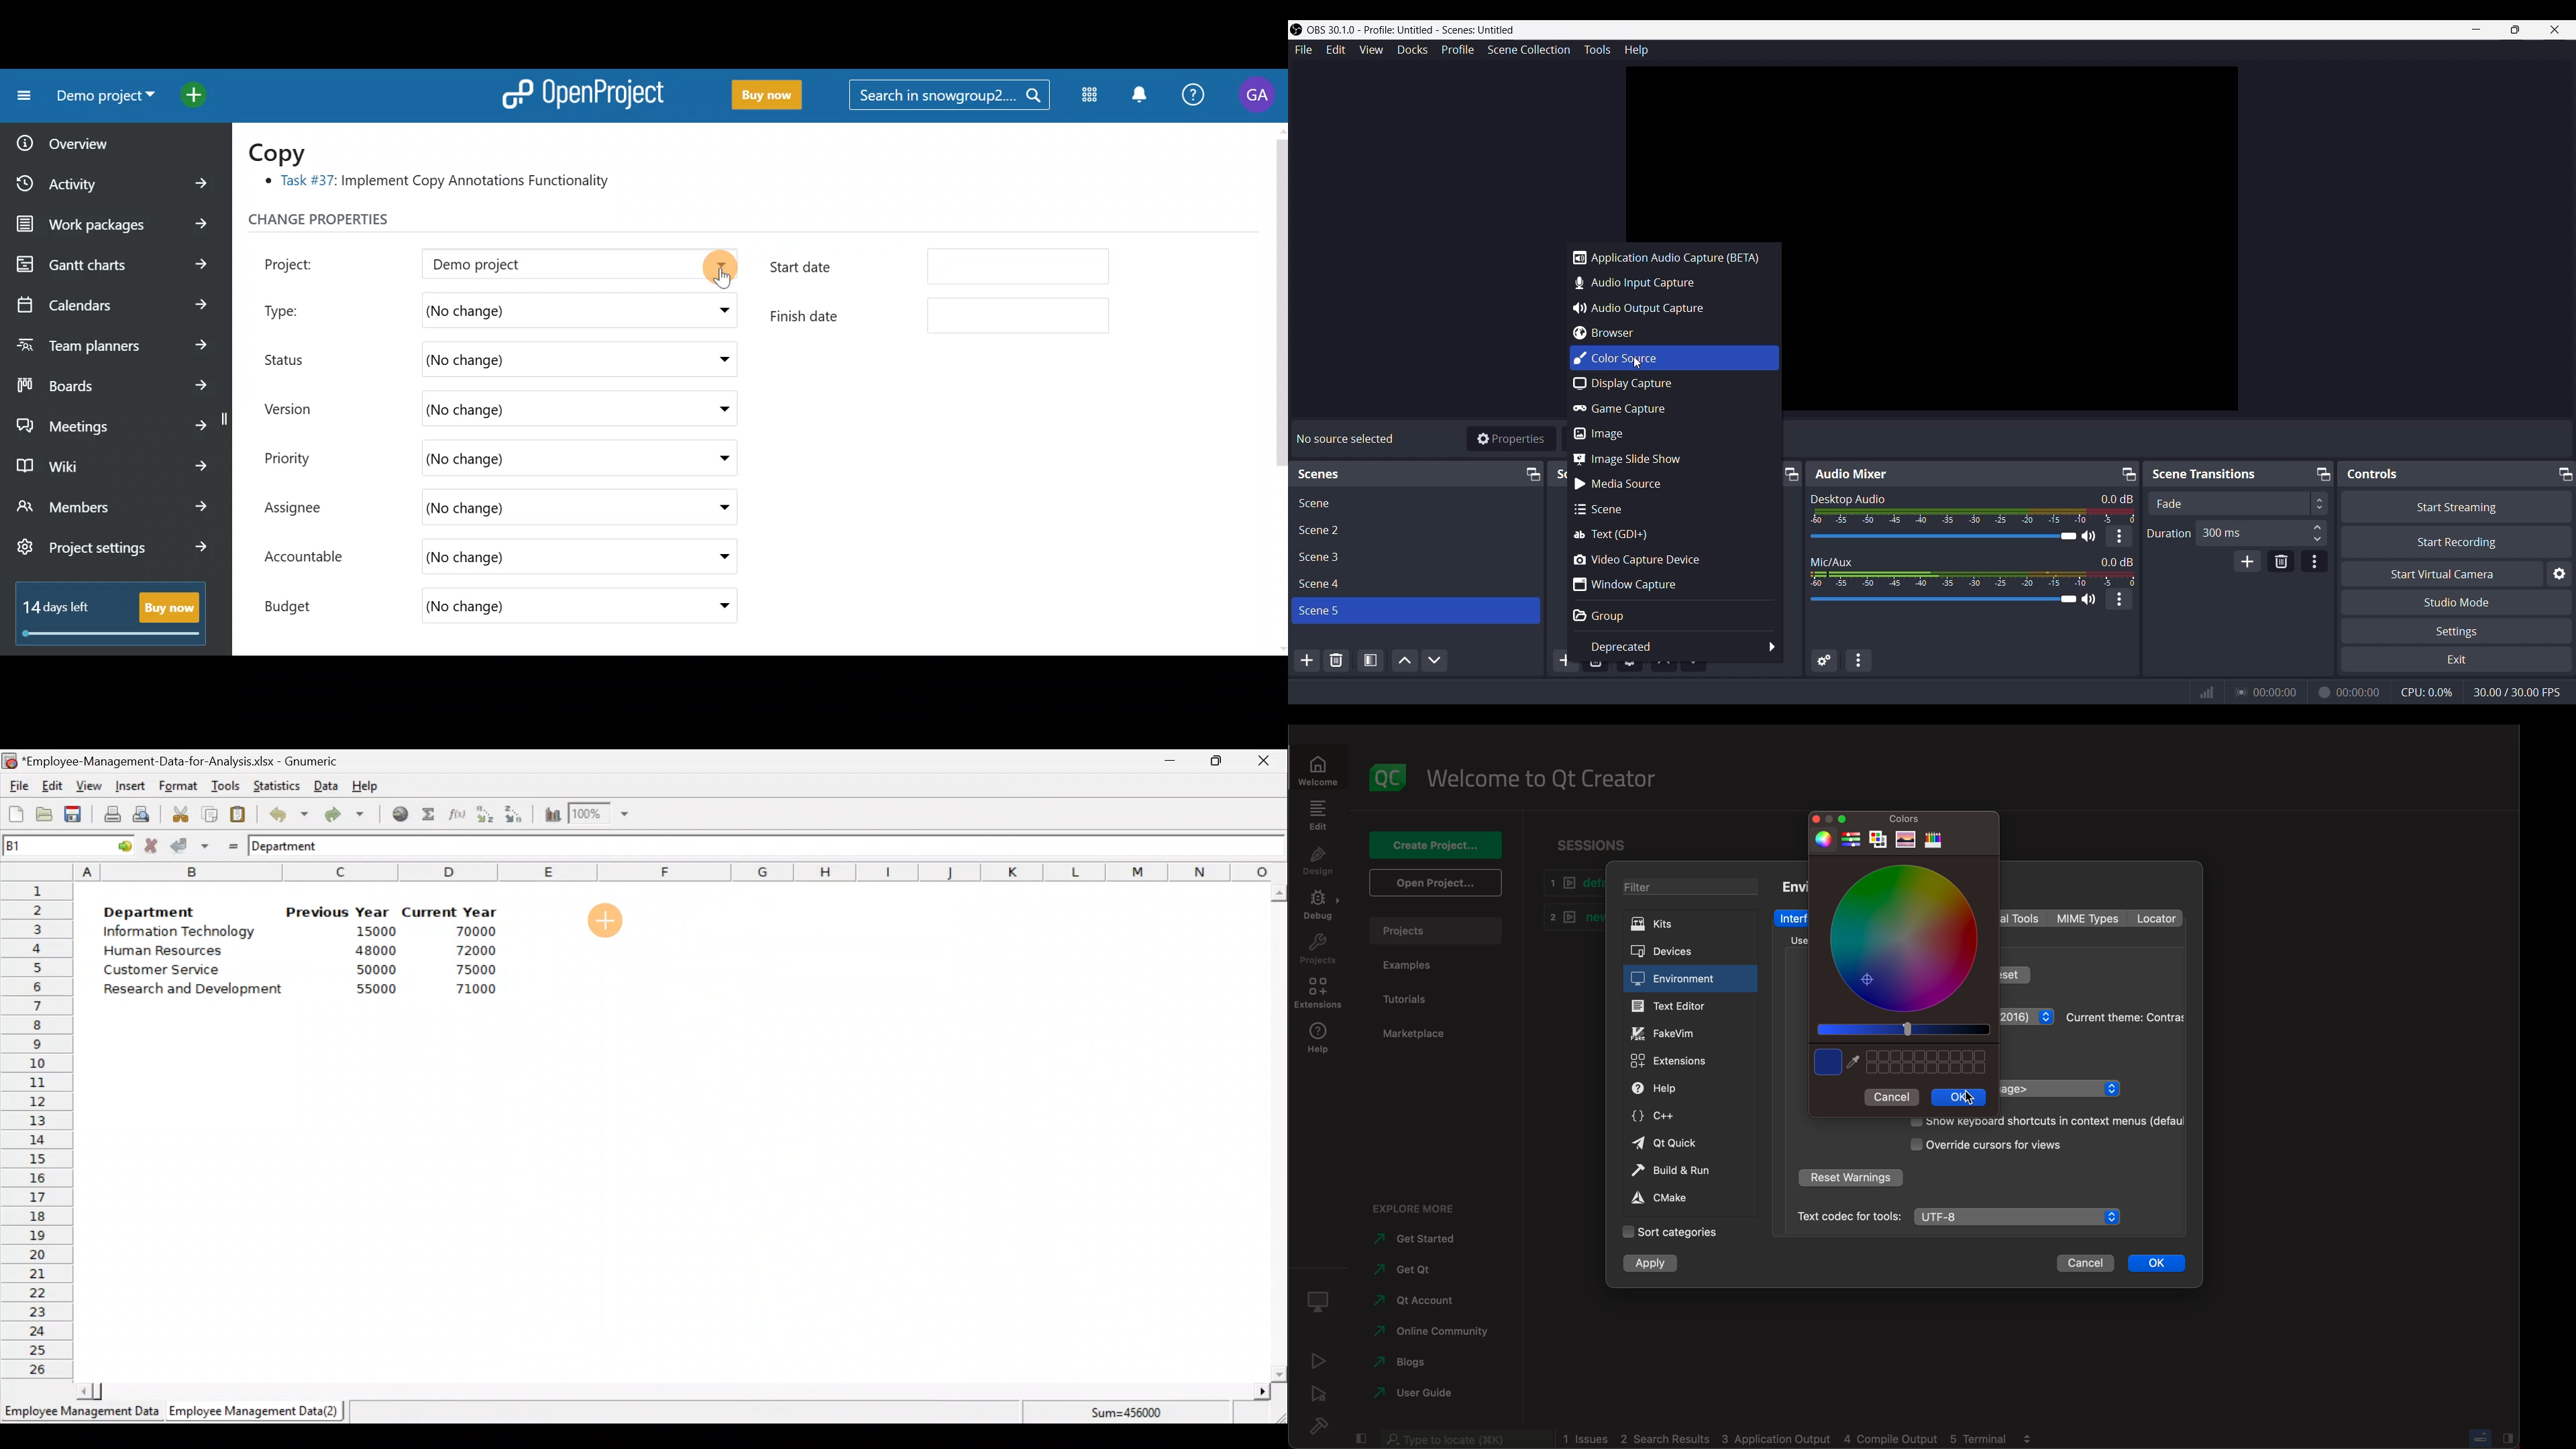 The width and height of the screenshot is (2576, 1456). I want to click on tutorials, so click(1418, 998).